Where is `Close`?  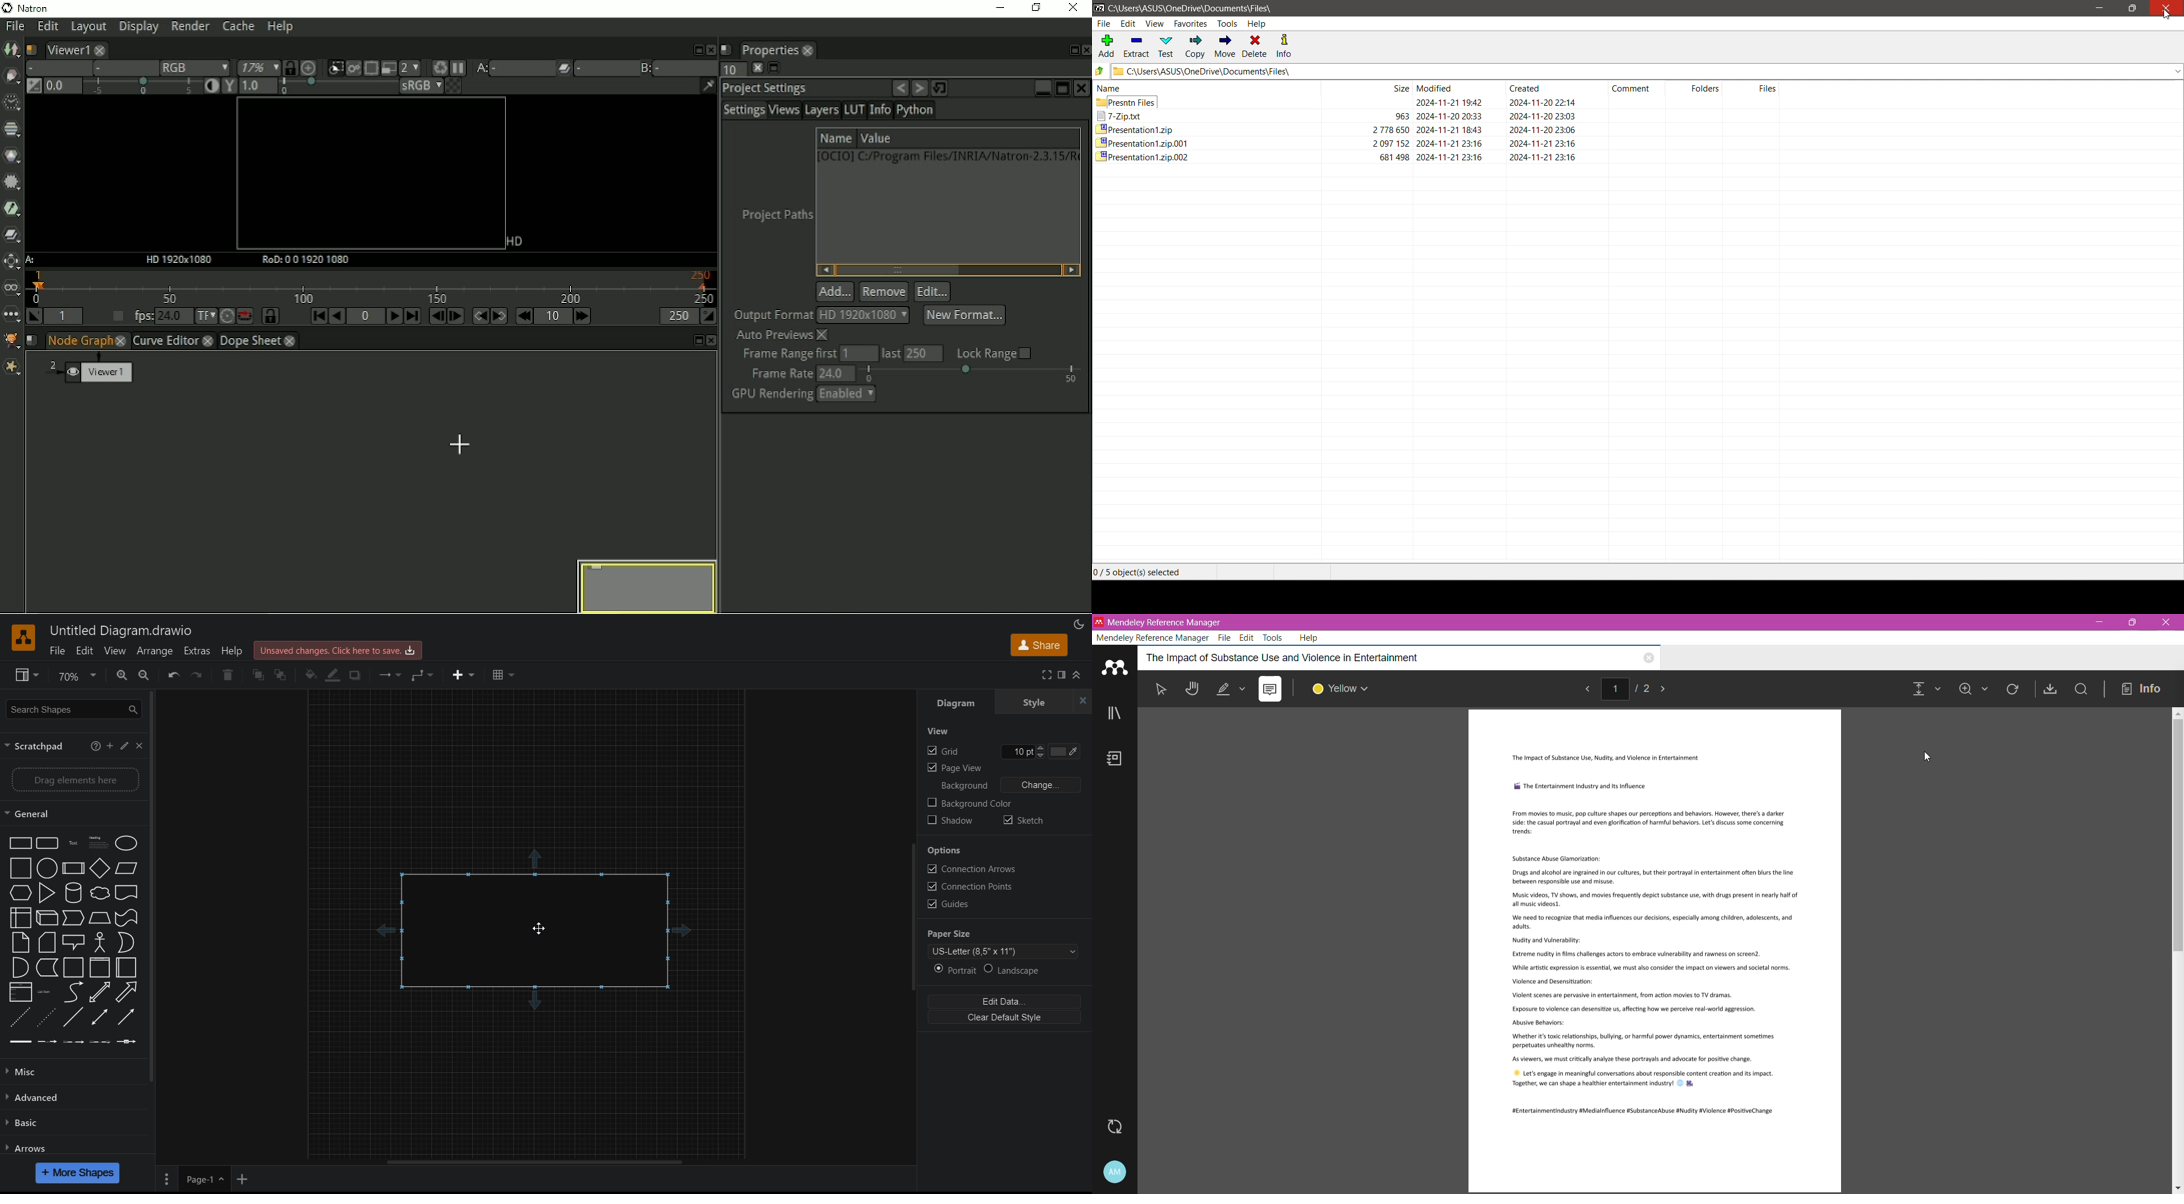
Close is located at coordinates (2164, 623).